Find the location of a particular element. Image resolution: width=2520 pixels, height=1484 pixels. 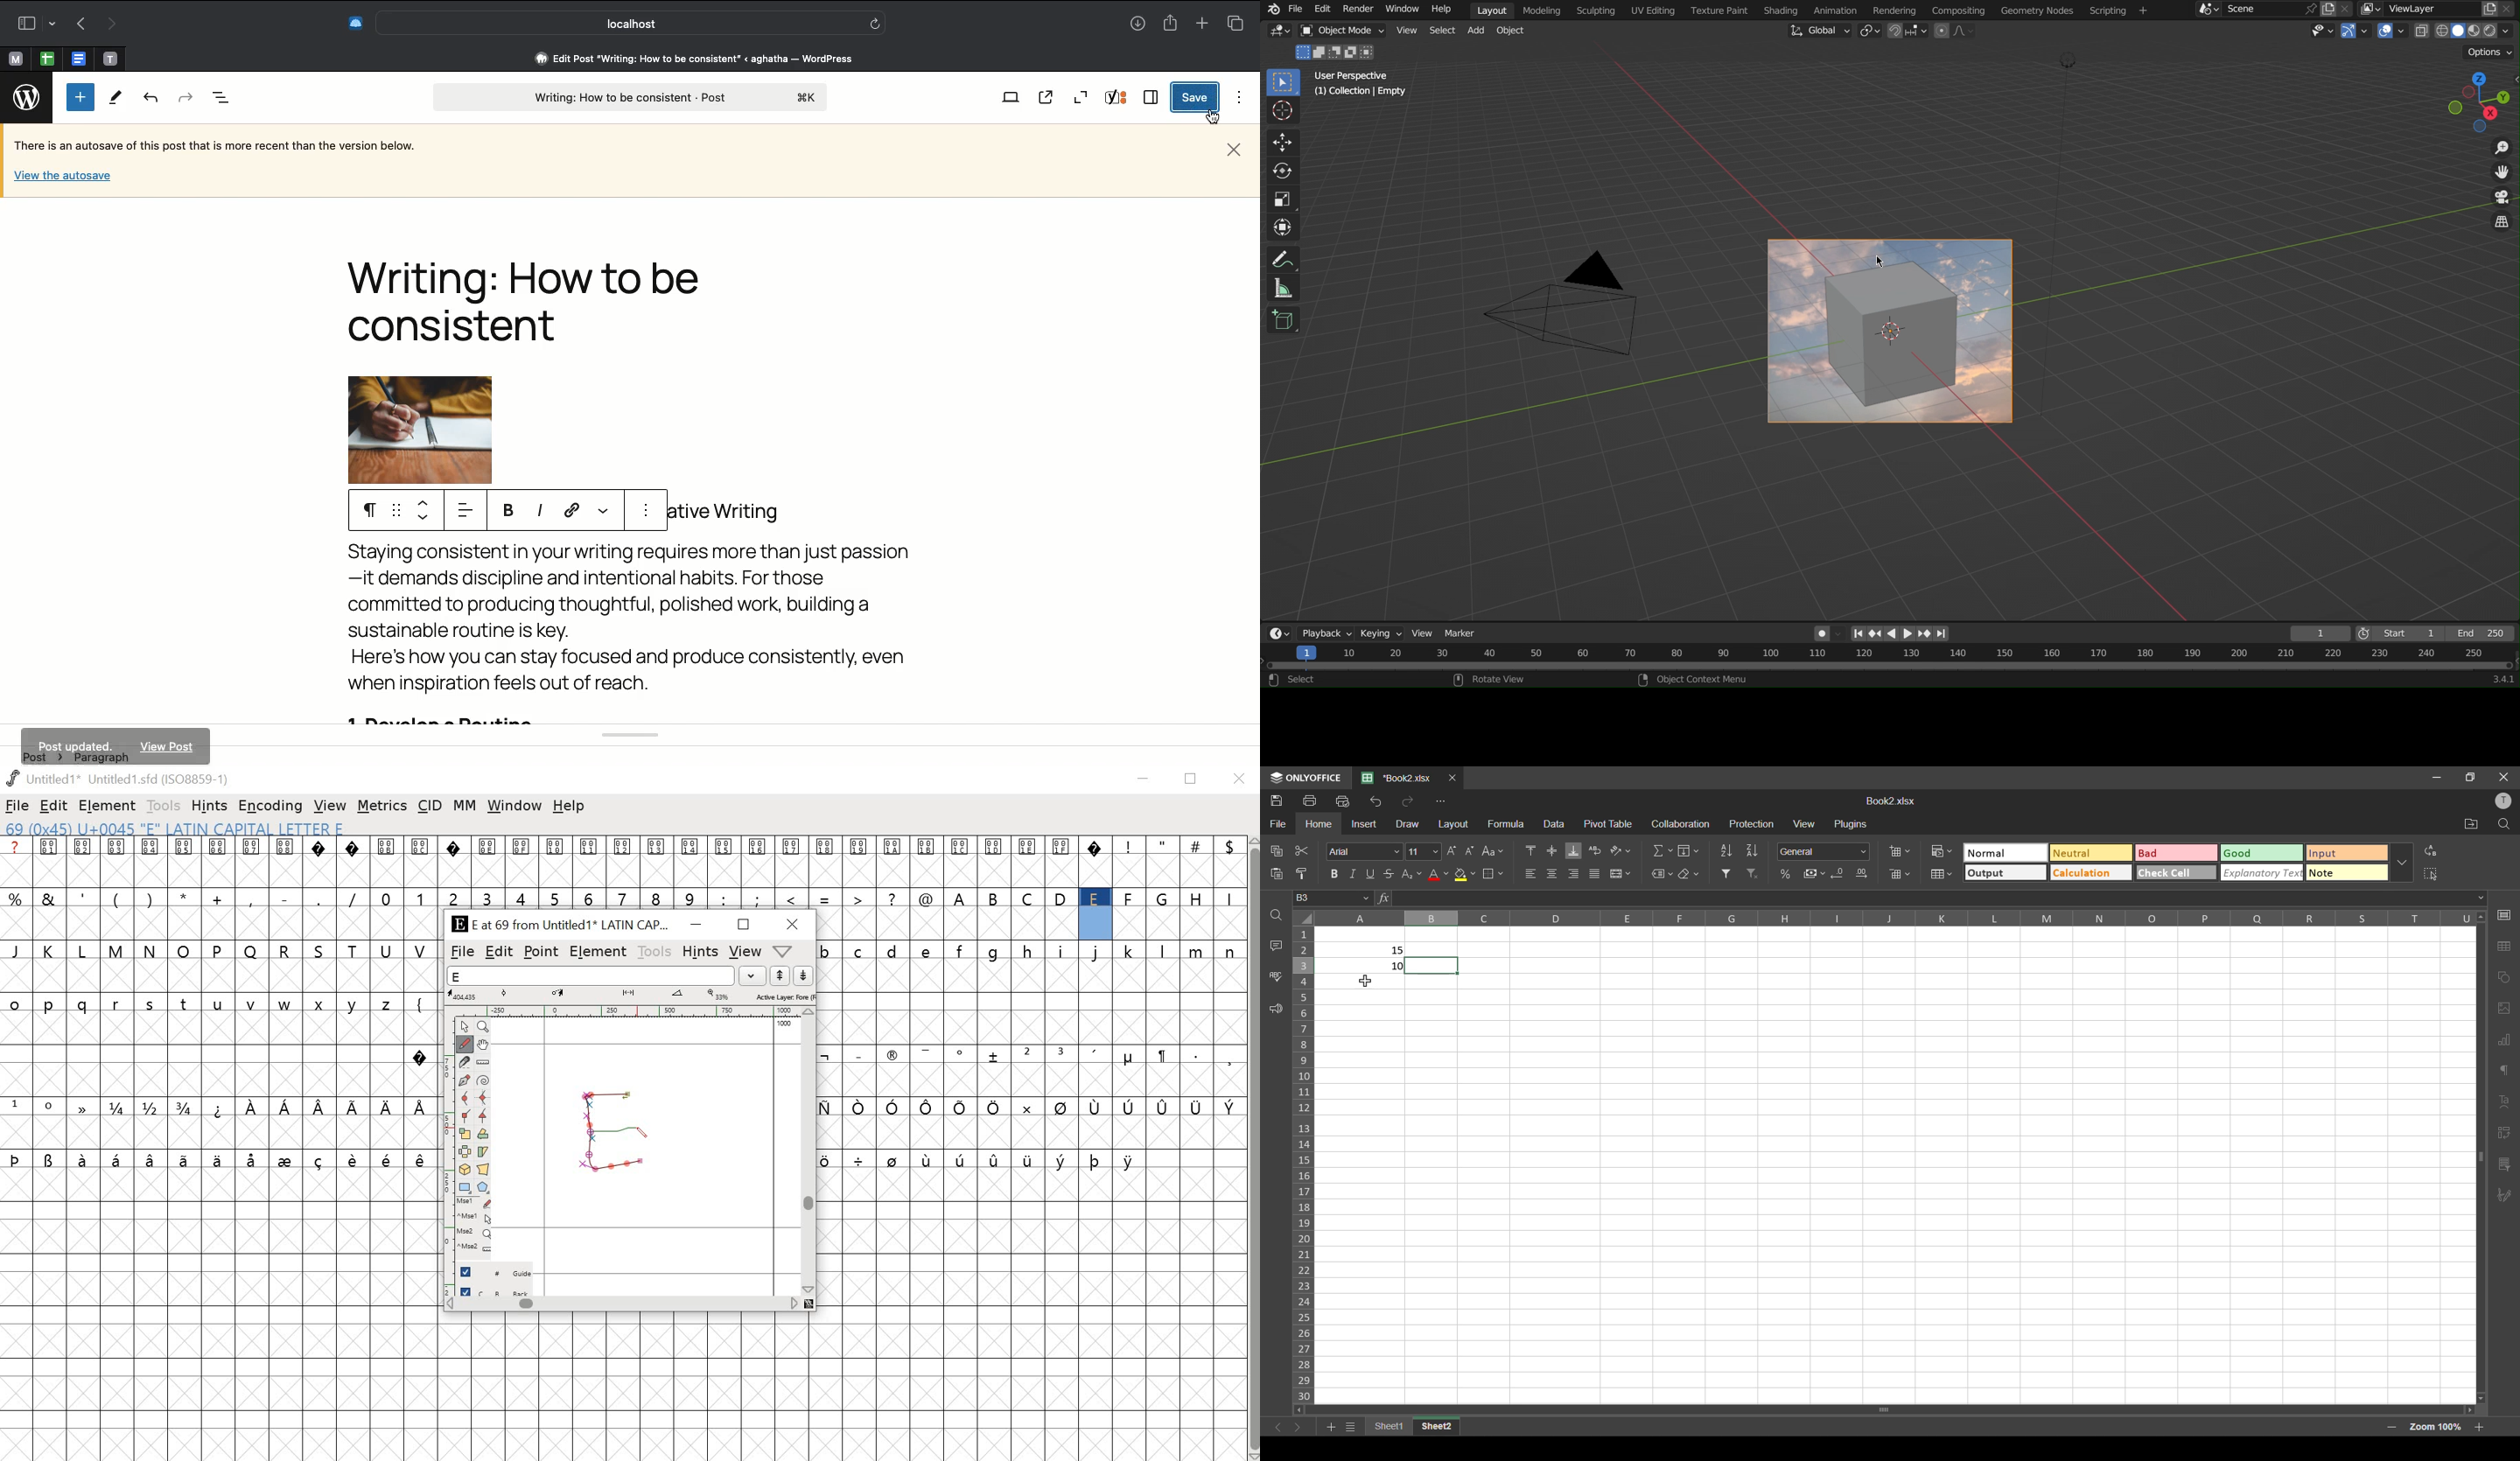

Timeline is located at coordinates (1890, 667).